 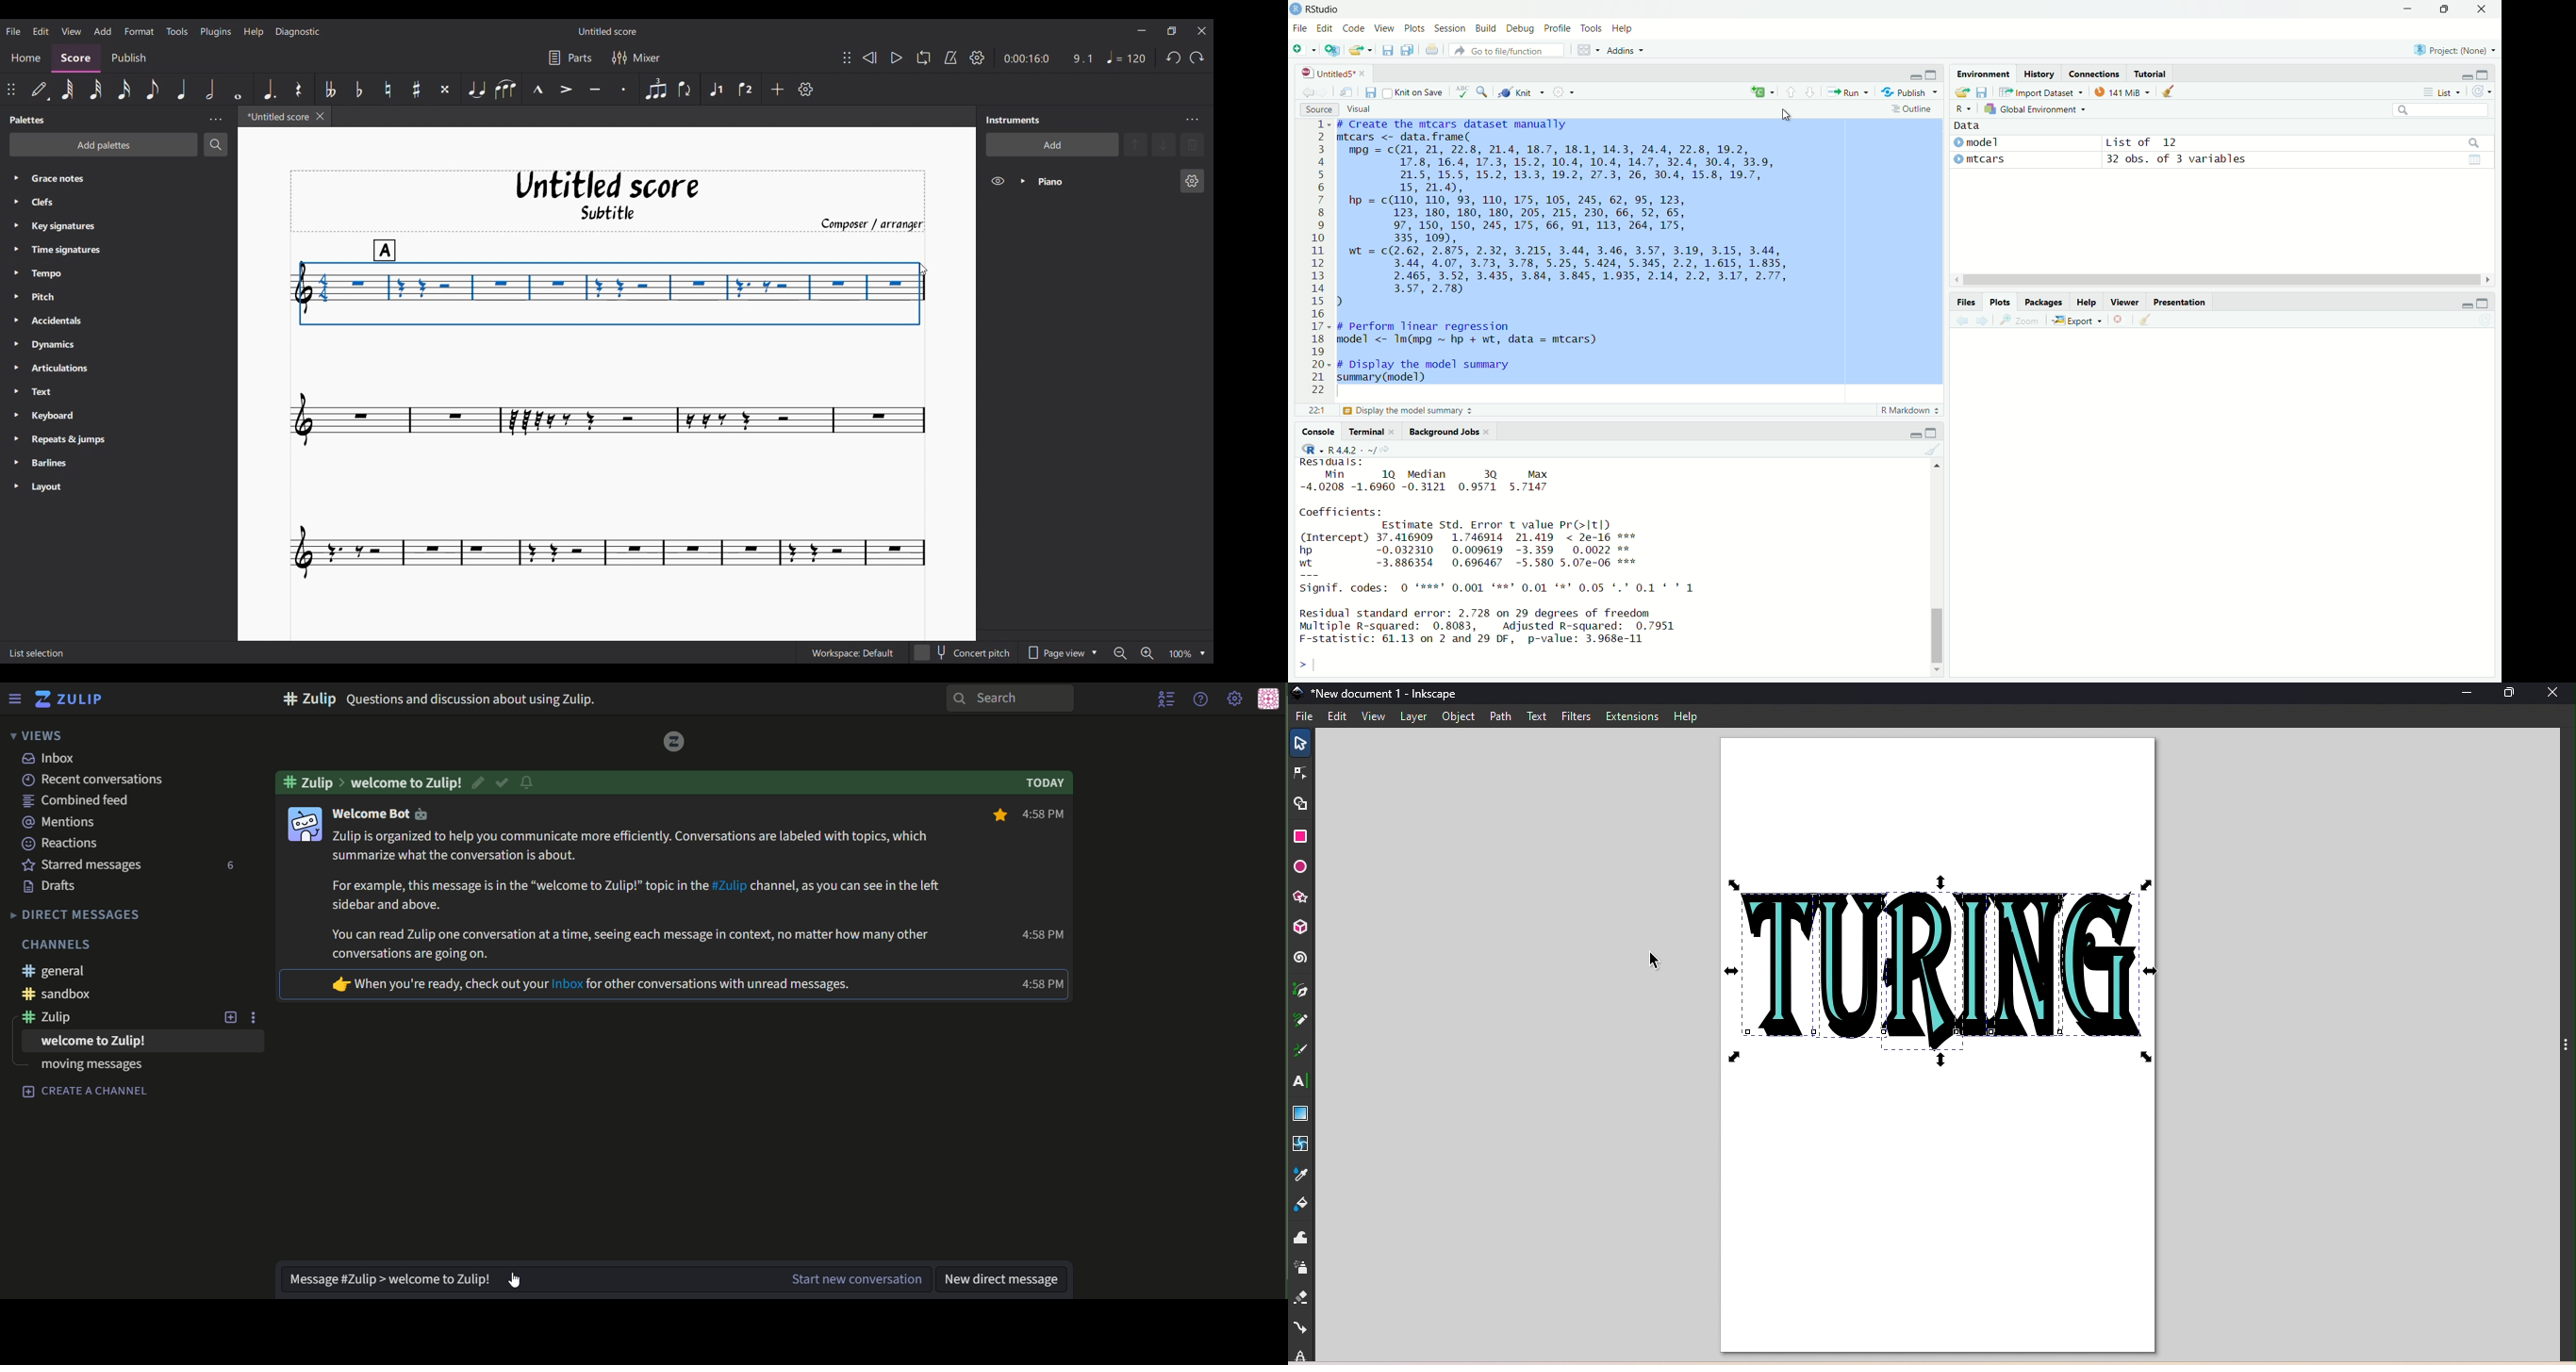 I want to click on Tutorial, so click(x=2150, y=75).